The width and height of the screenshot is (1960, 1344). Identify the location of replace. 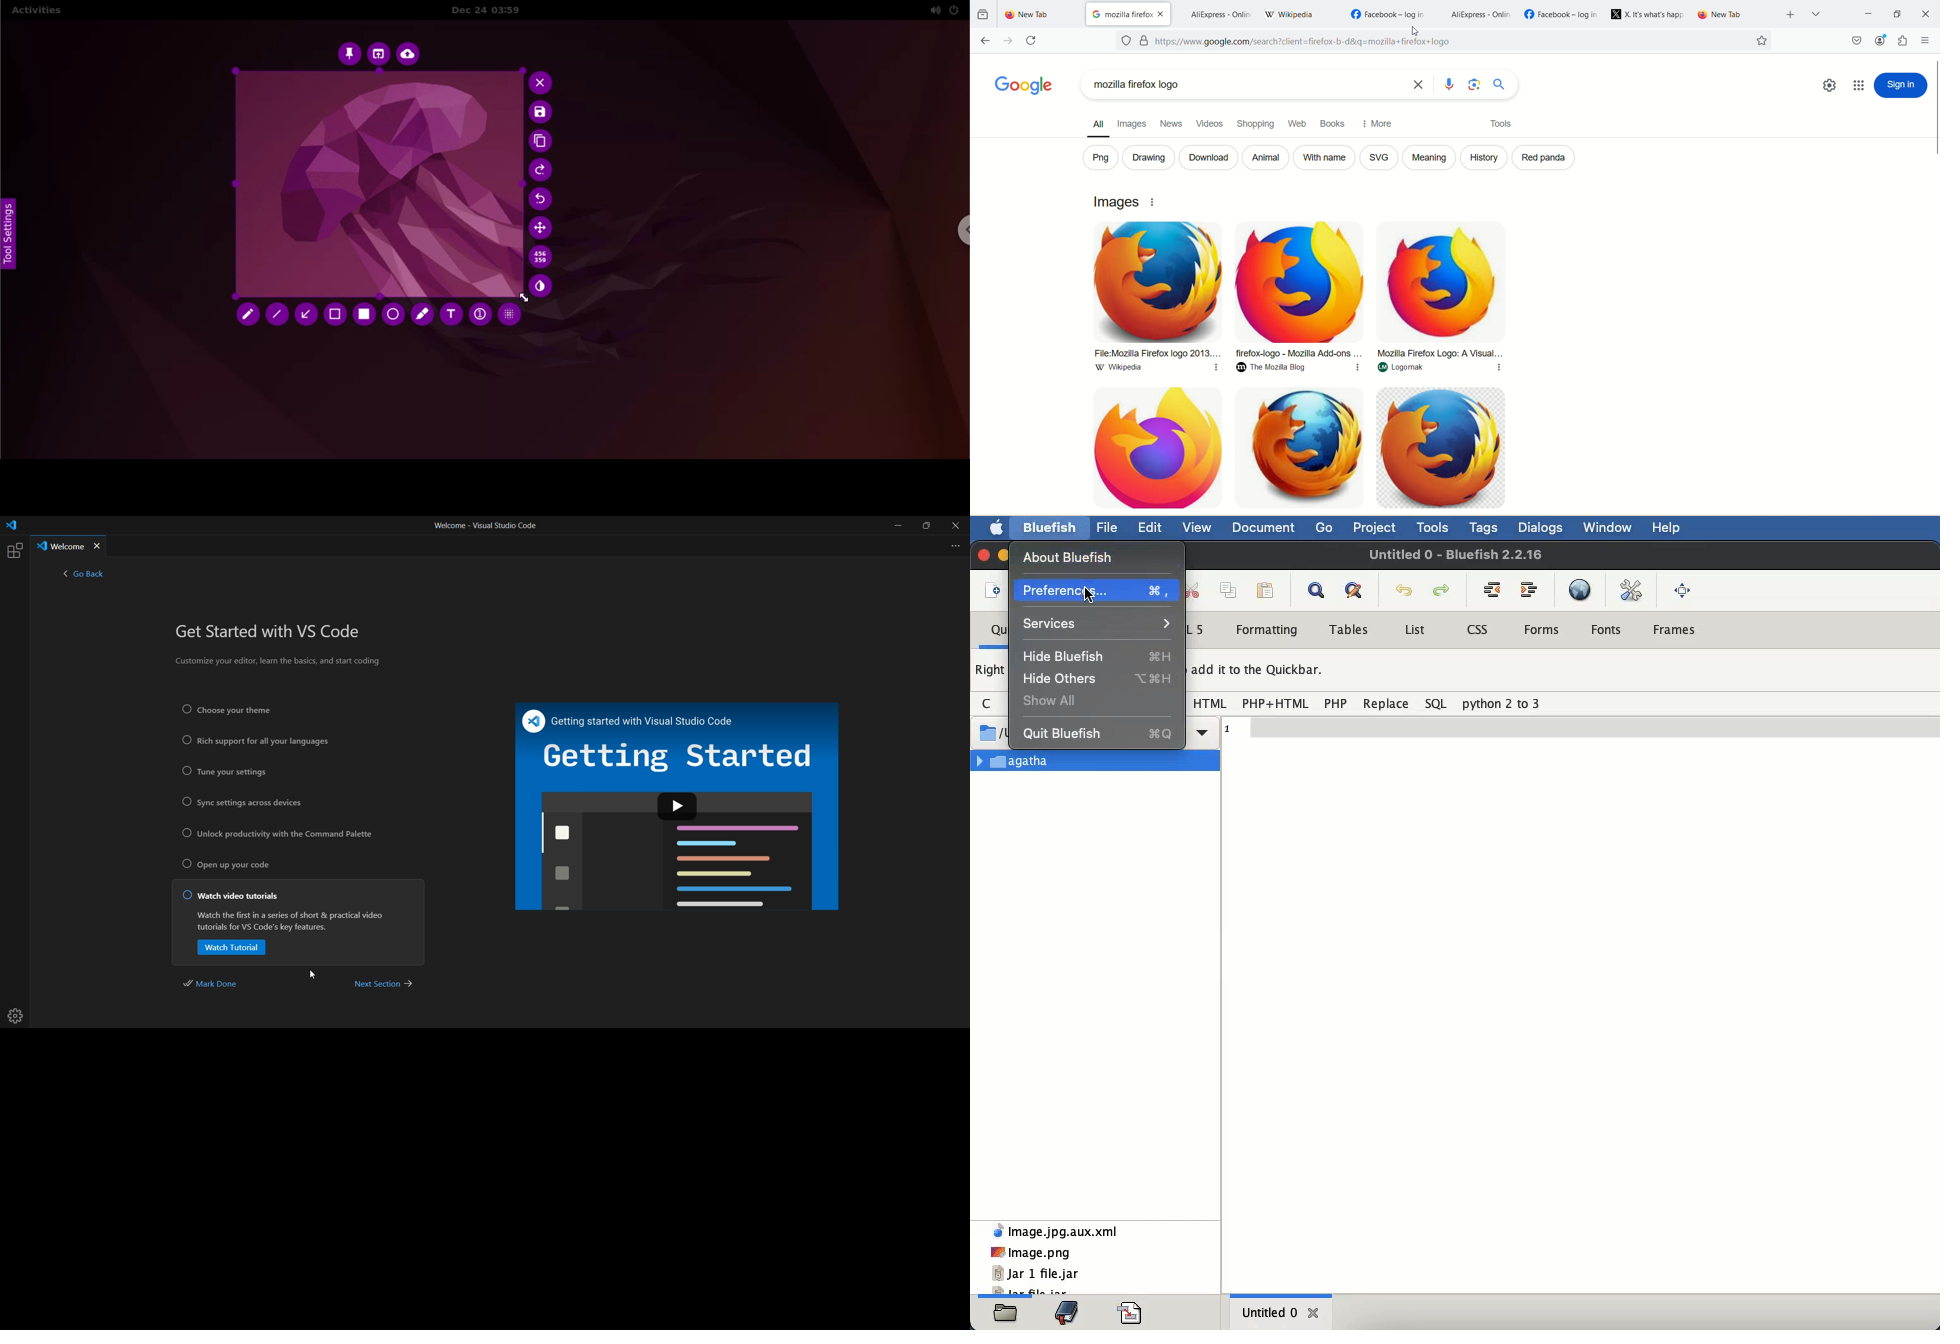
(1386, 704).